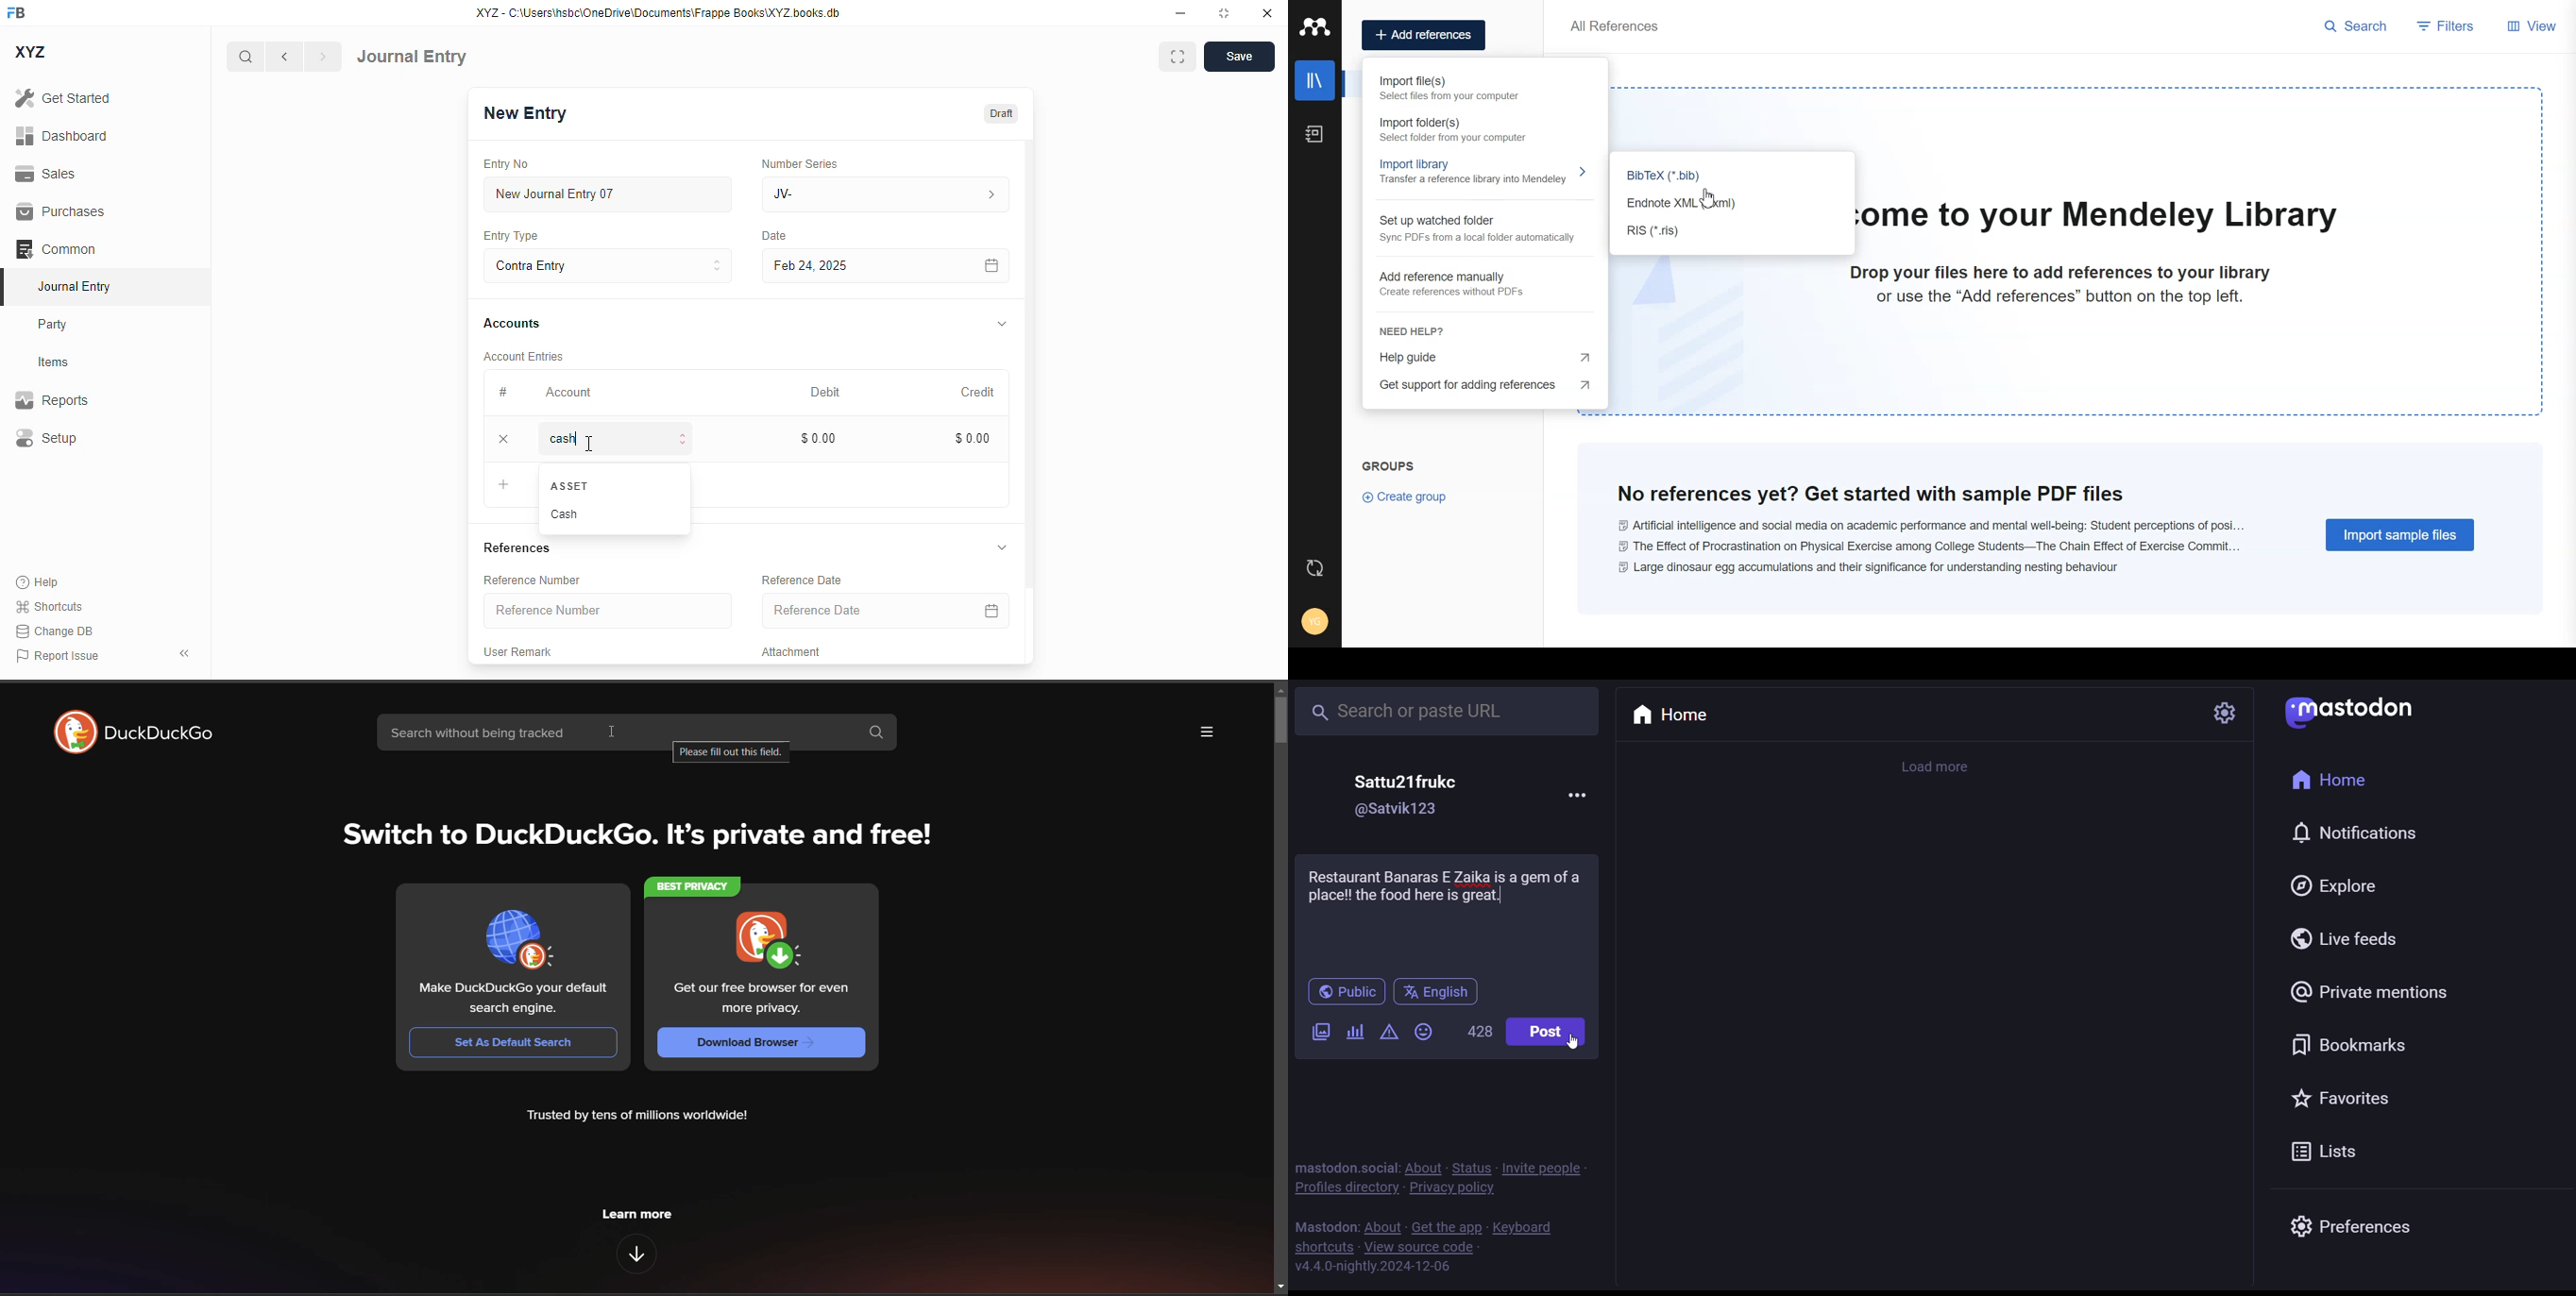 This screenshot has width=2576, height=1316. Describe the element at coordinates (567, 513) in the screenshot. I see `cash` at that location.